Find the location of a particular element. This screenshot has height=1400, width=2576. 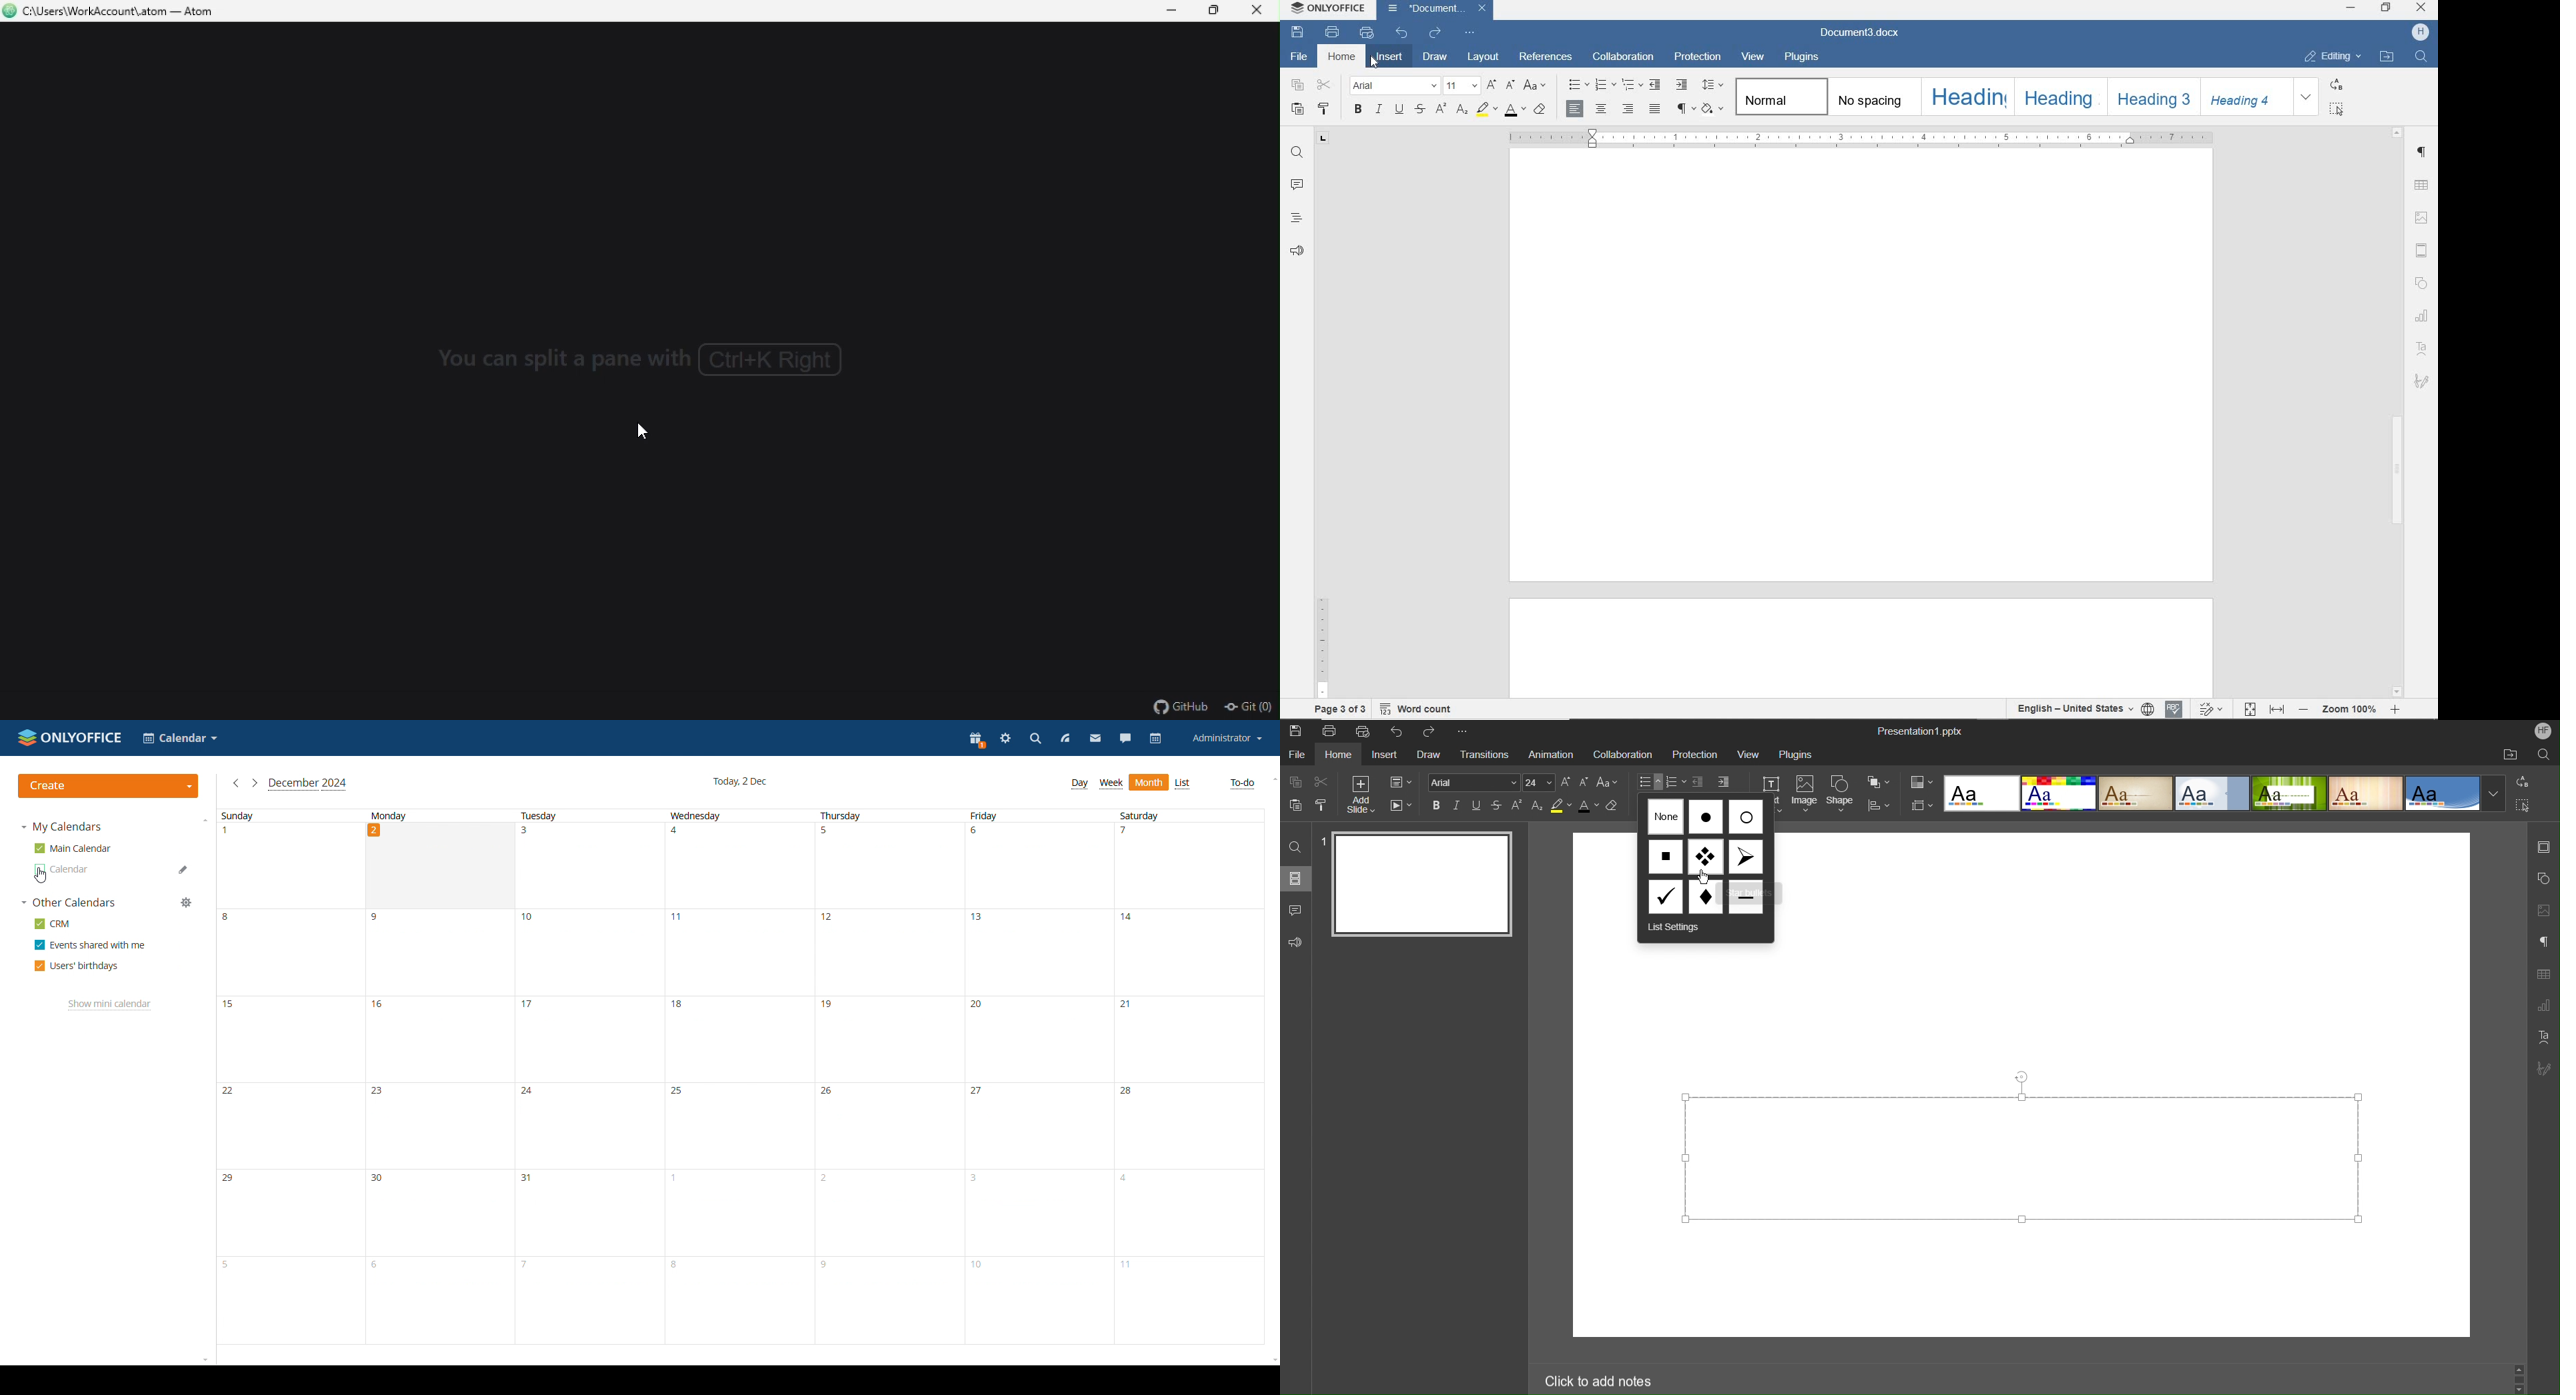

wednesday is located at coordinates (740, 1077).